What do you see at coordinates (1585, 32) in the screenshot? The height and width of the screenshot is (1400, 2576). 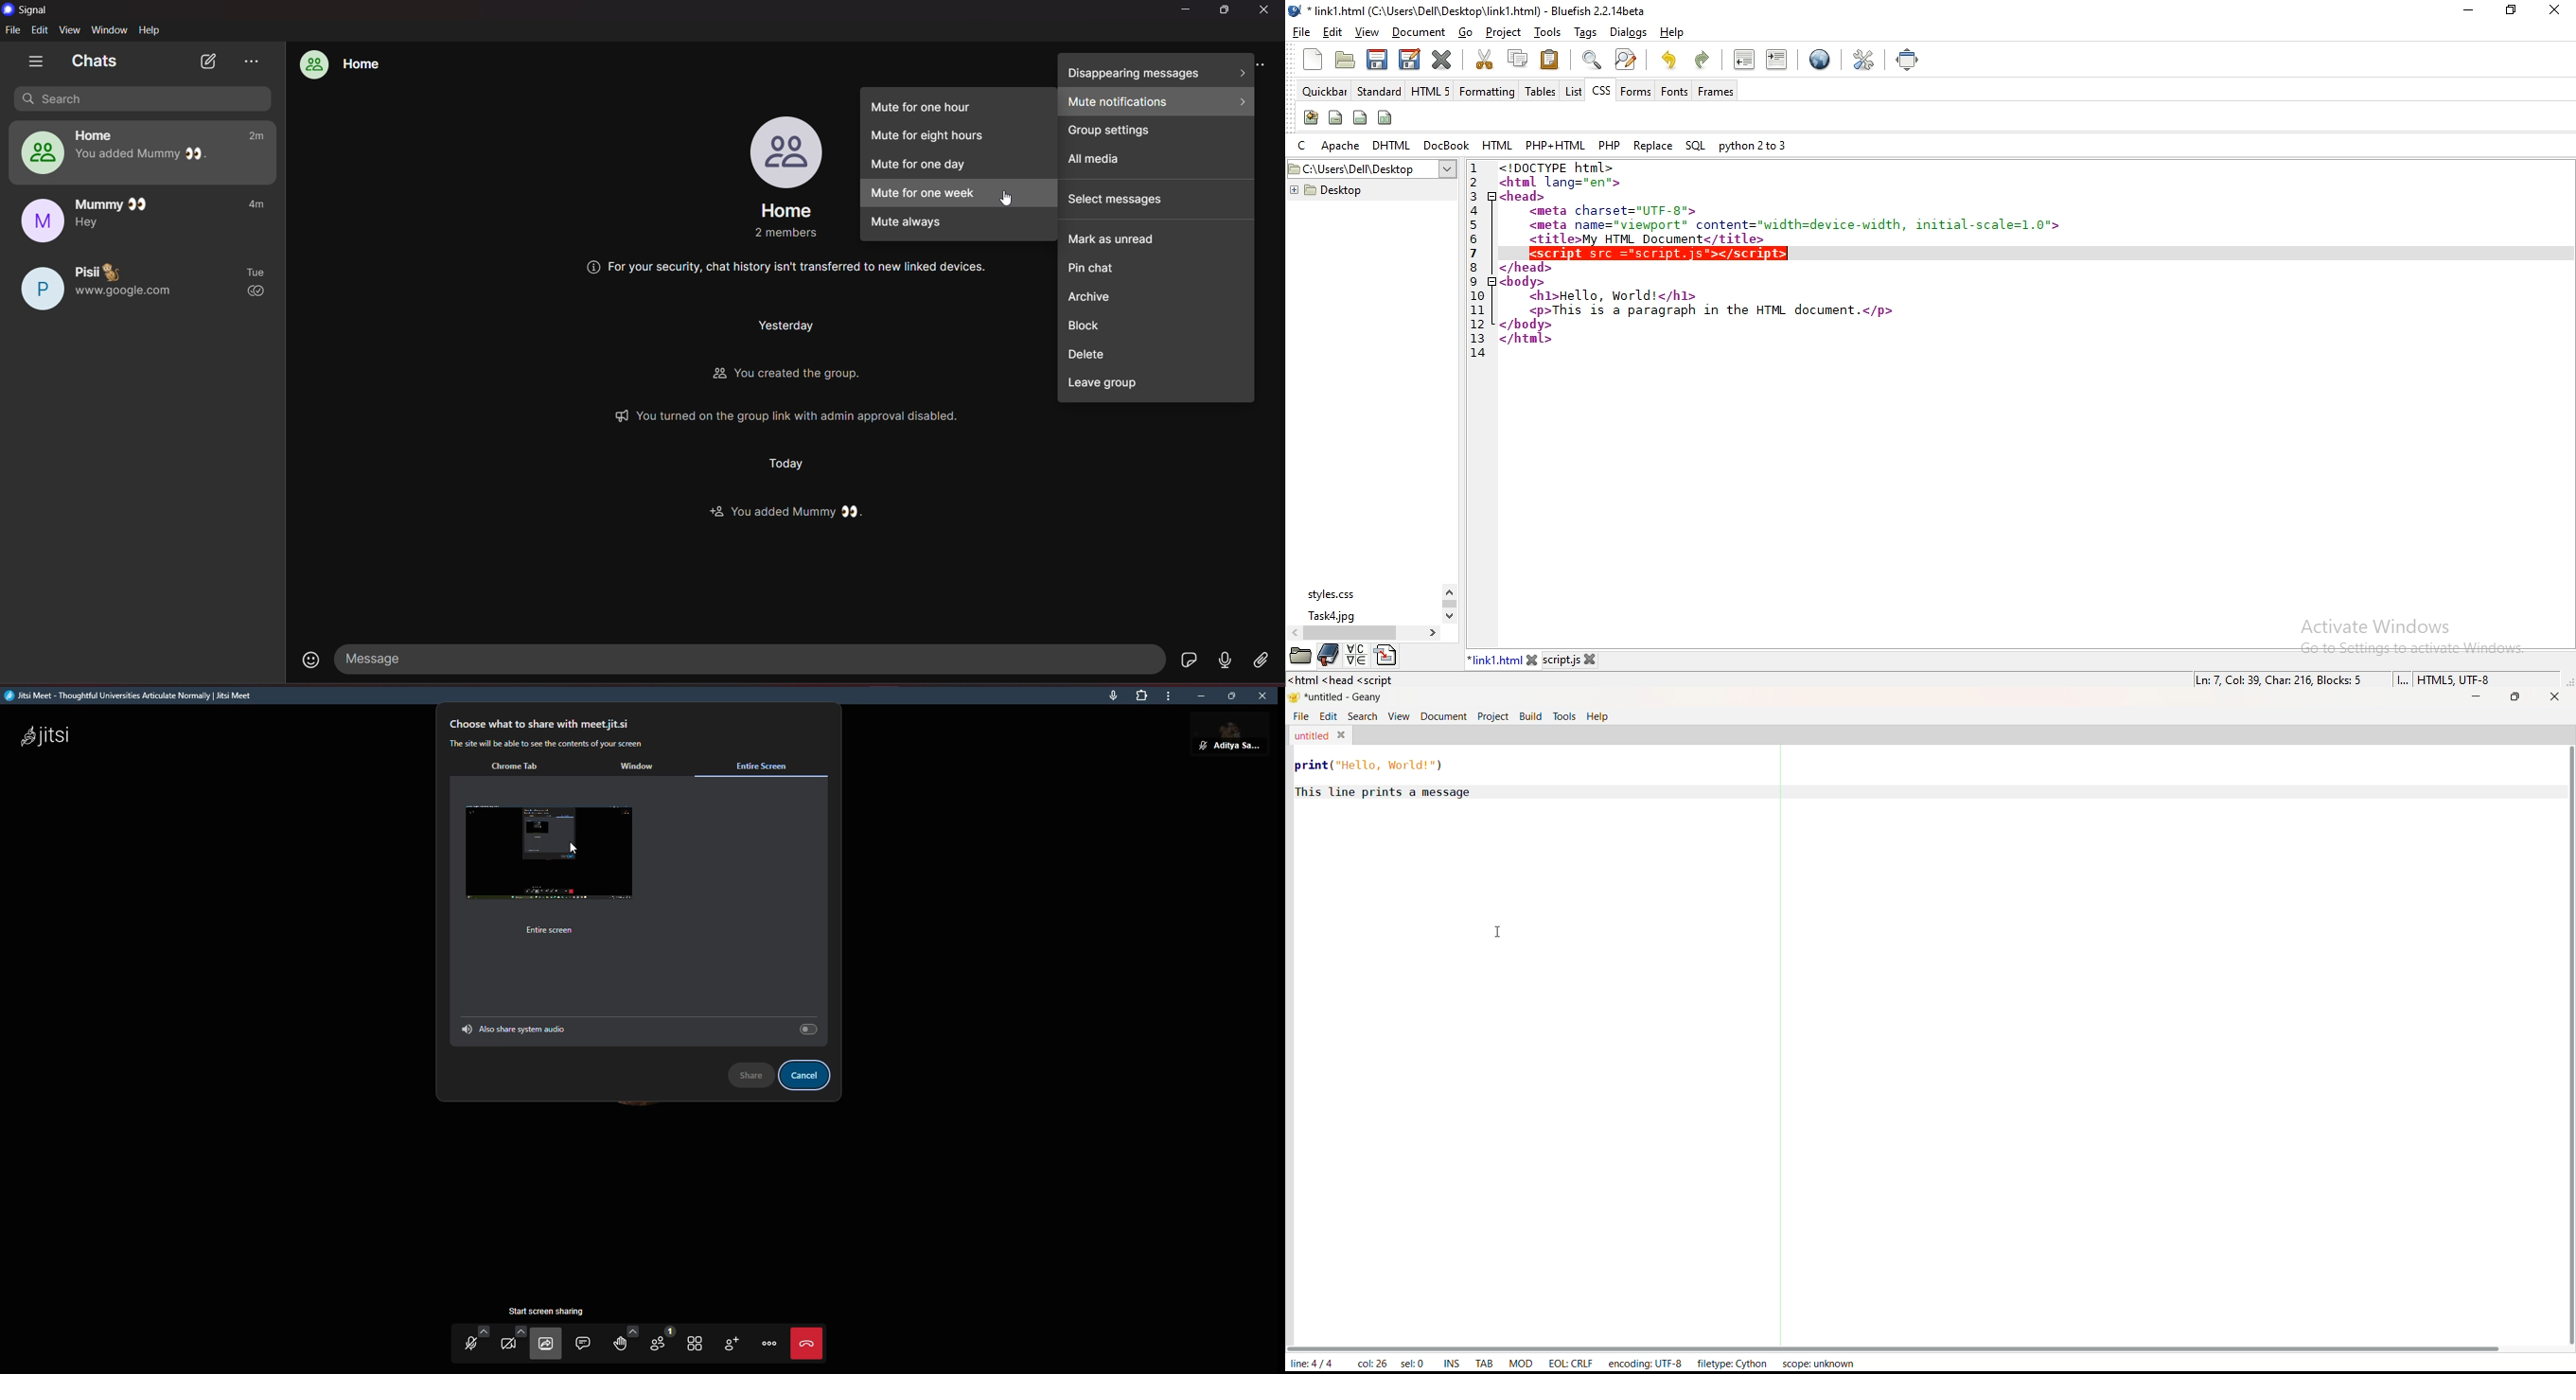 I see `tags` at bounding box center [1585, 32].